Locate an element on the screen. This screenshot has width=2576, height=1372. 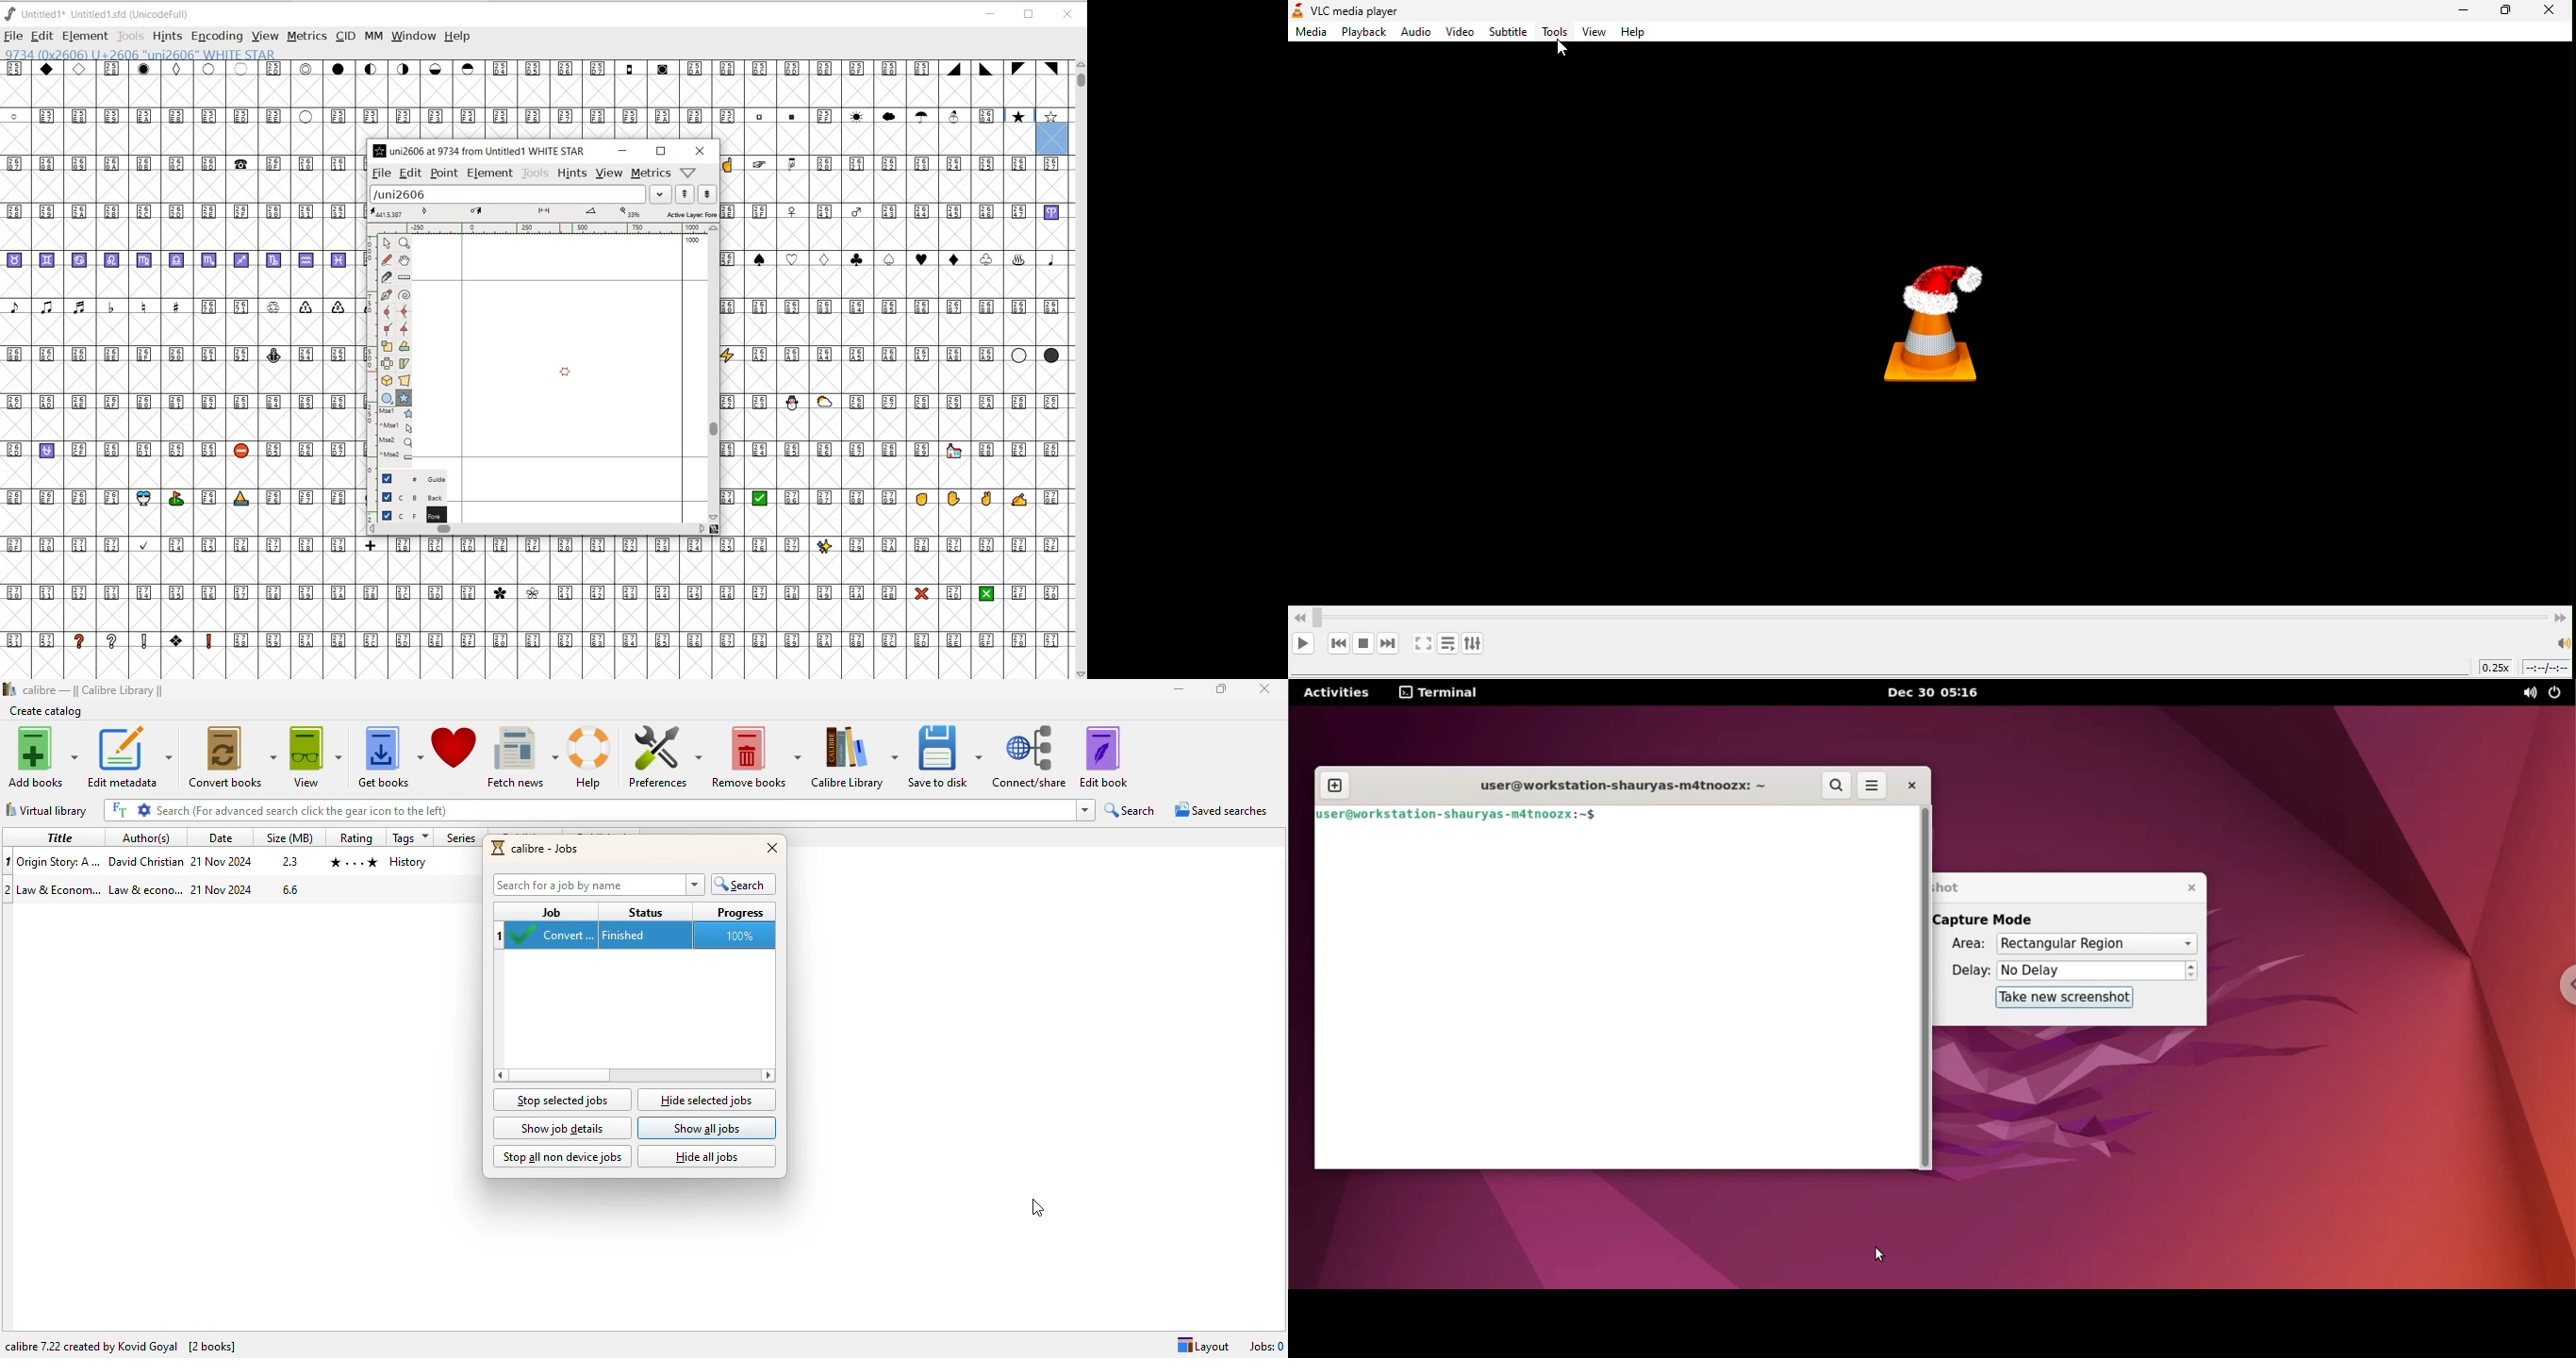
search is located at coordinates (744, 885).